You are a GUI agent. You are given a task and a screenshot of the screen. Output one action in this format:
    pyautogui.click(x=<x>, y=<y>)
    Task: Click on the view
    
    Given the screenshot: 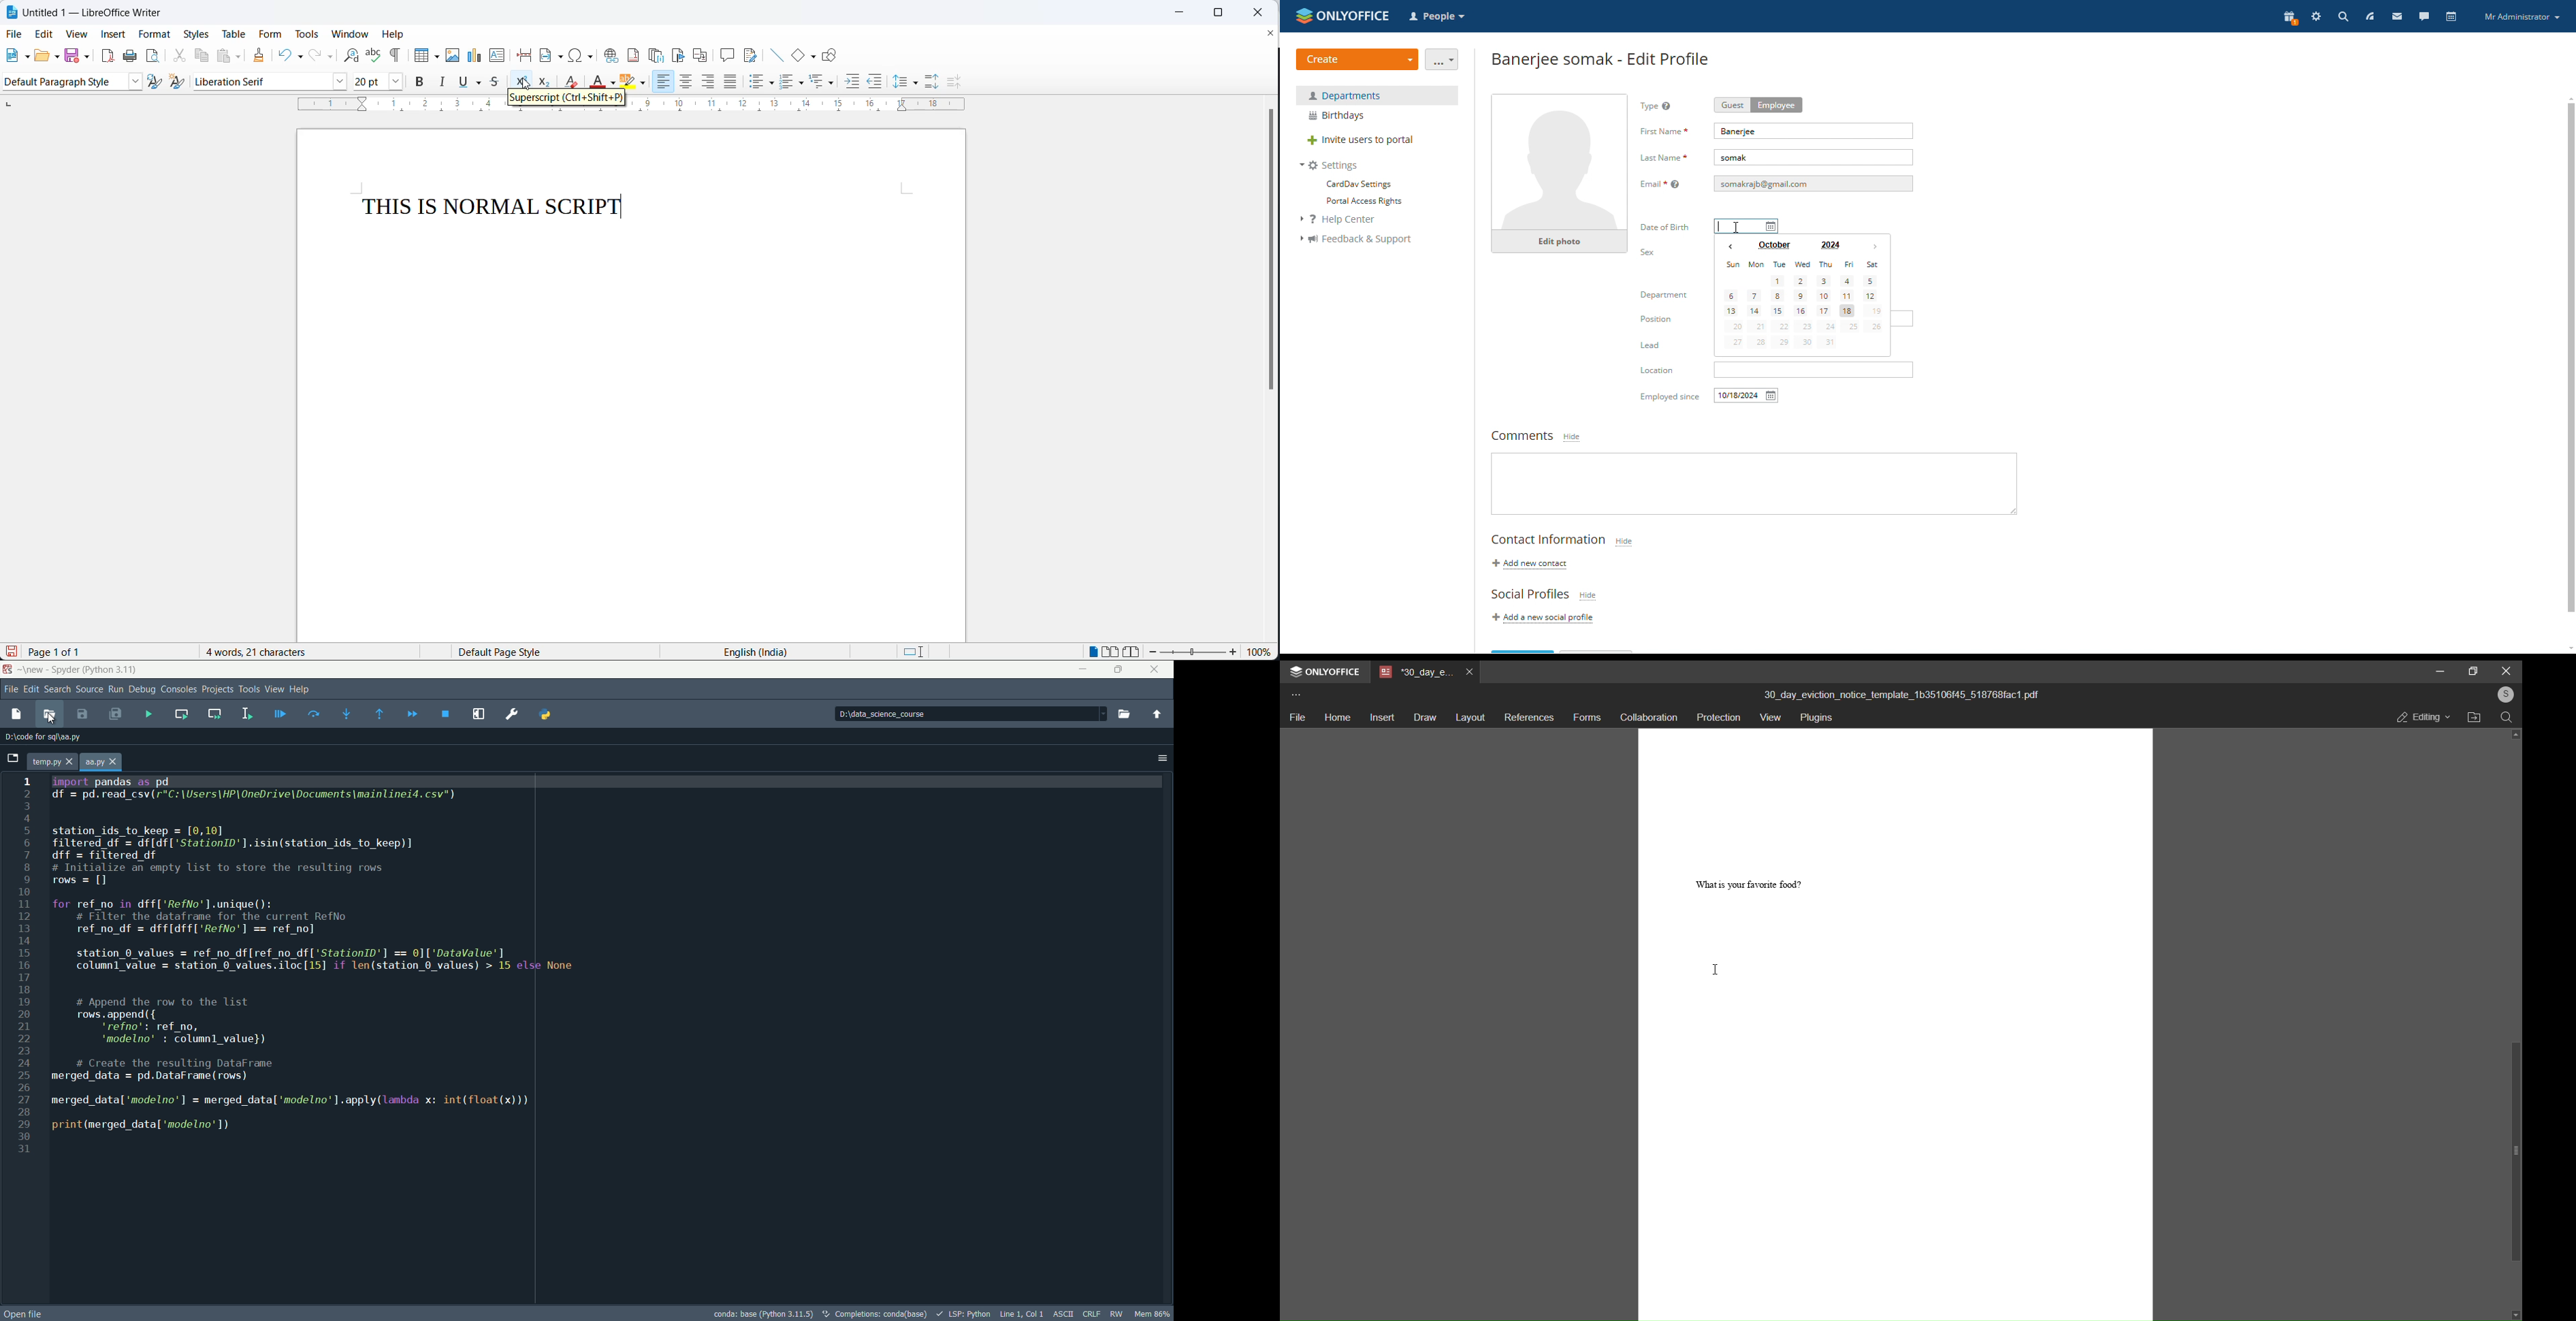 What is the action you would take?
    pyautogui.click(x=72, y=35)
    